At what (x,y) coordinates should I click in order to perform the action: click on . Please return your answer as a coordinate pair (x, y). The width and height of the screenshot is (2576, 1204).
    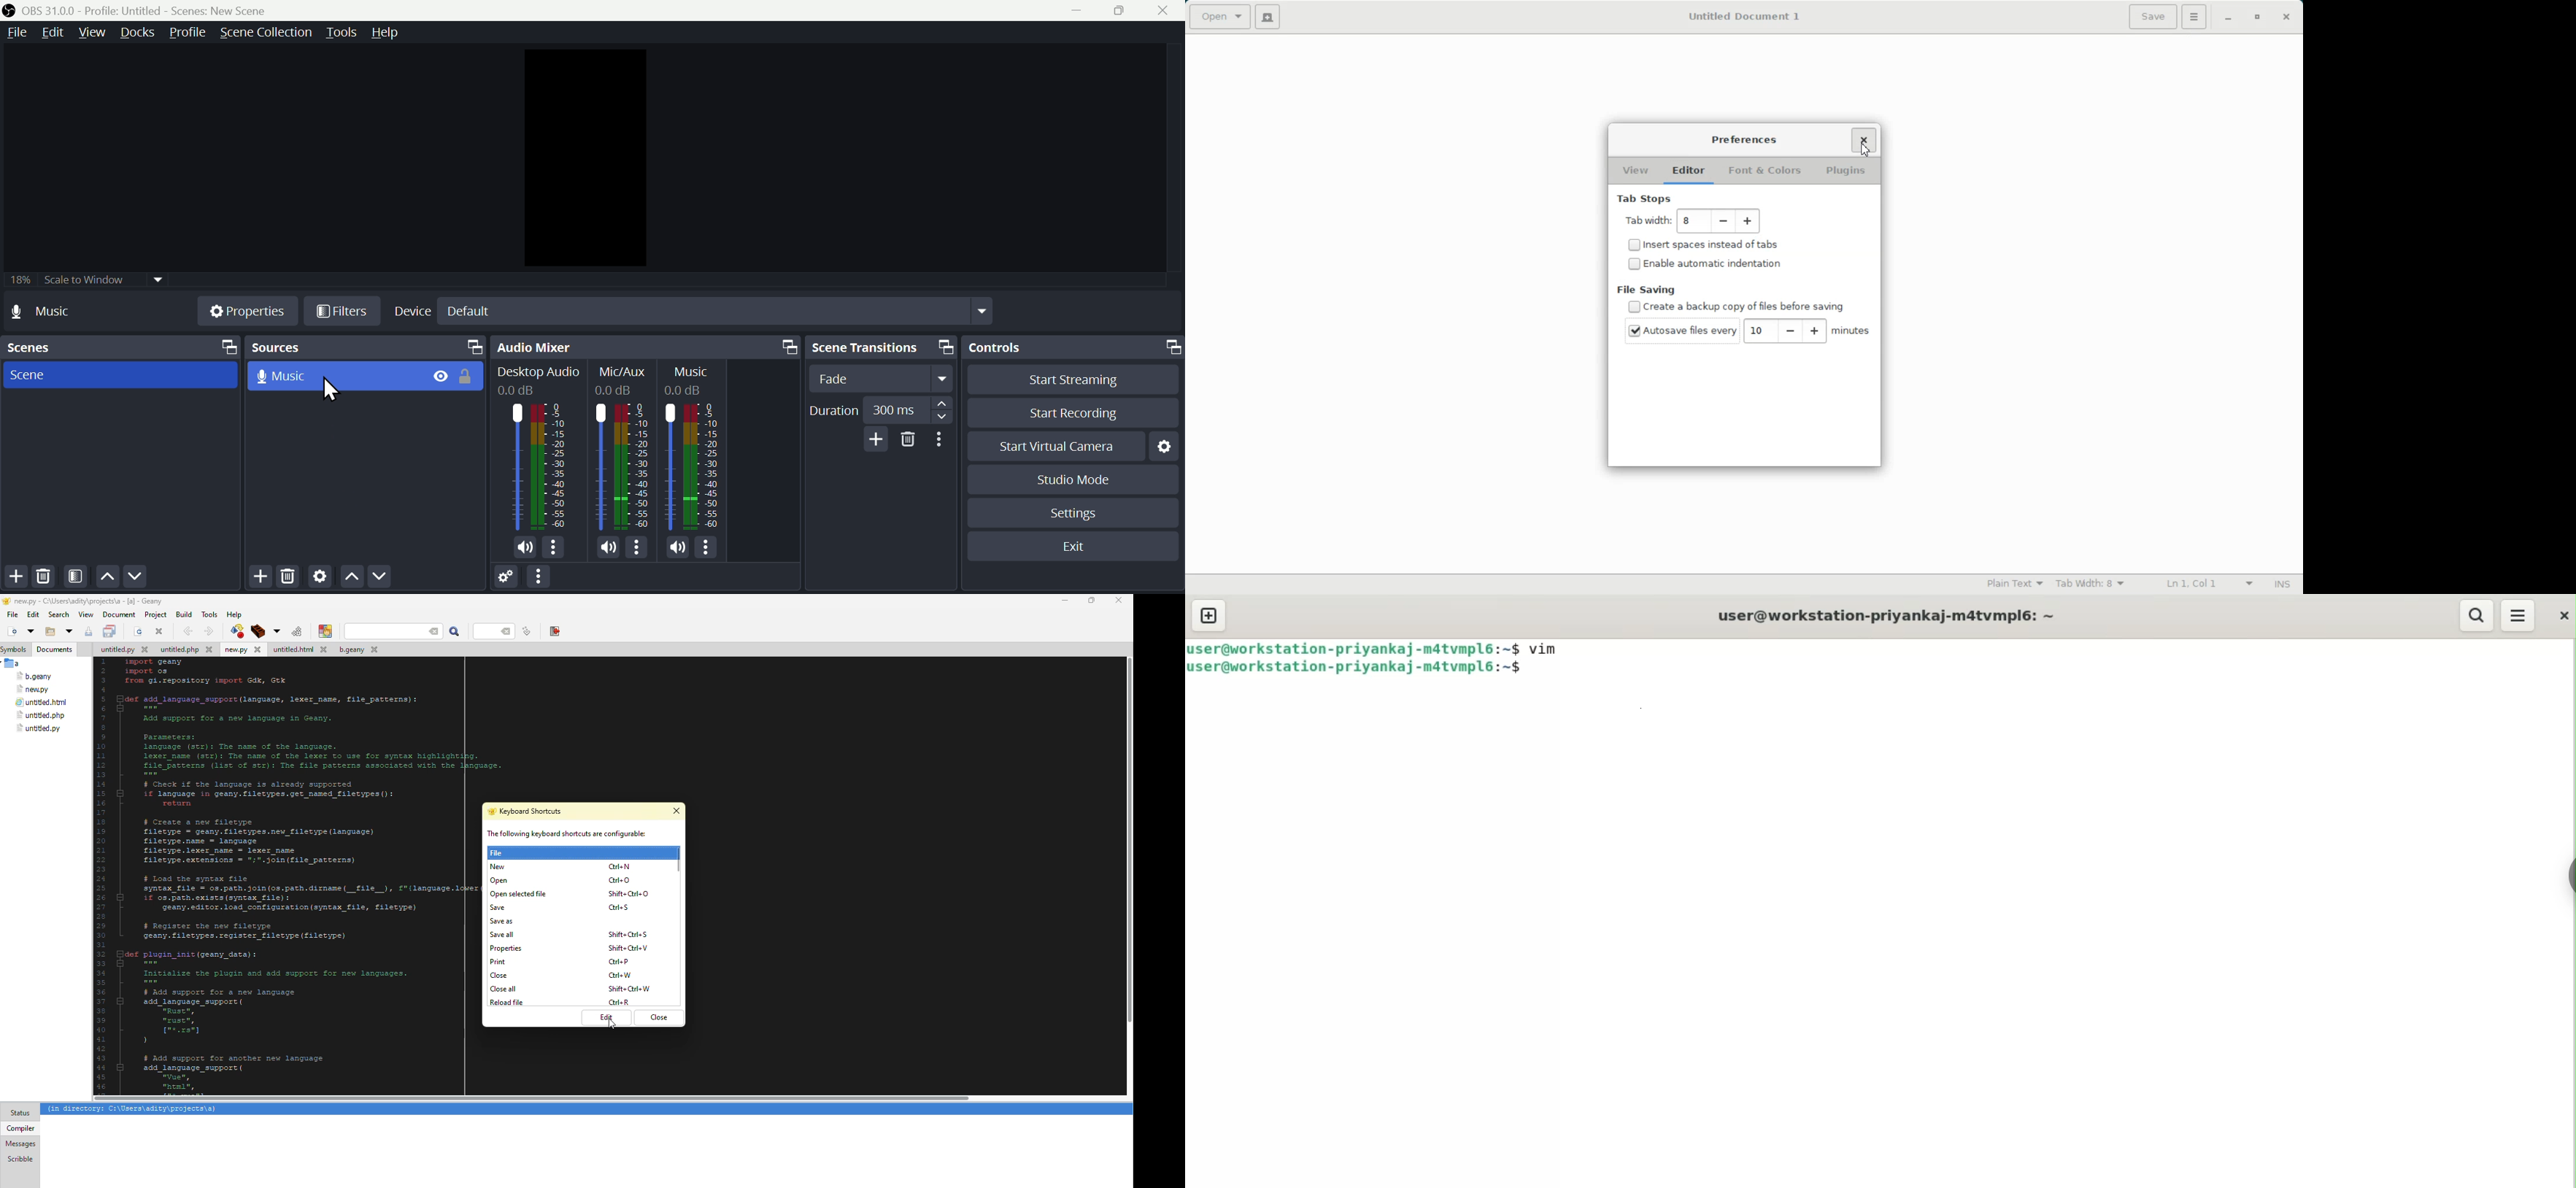
    Looking at the image, I should click on (622, 372).